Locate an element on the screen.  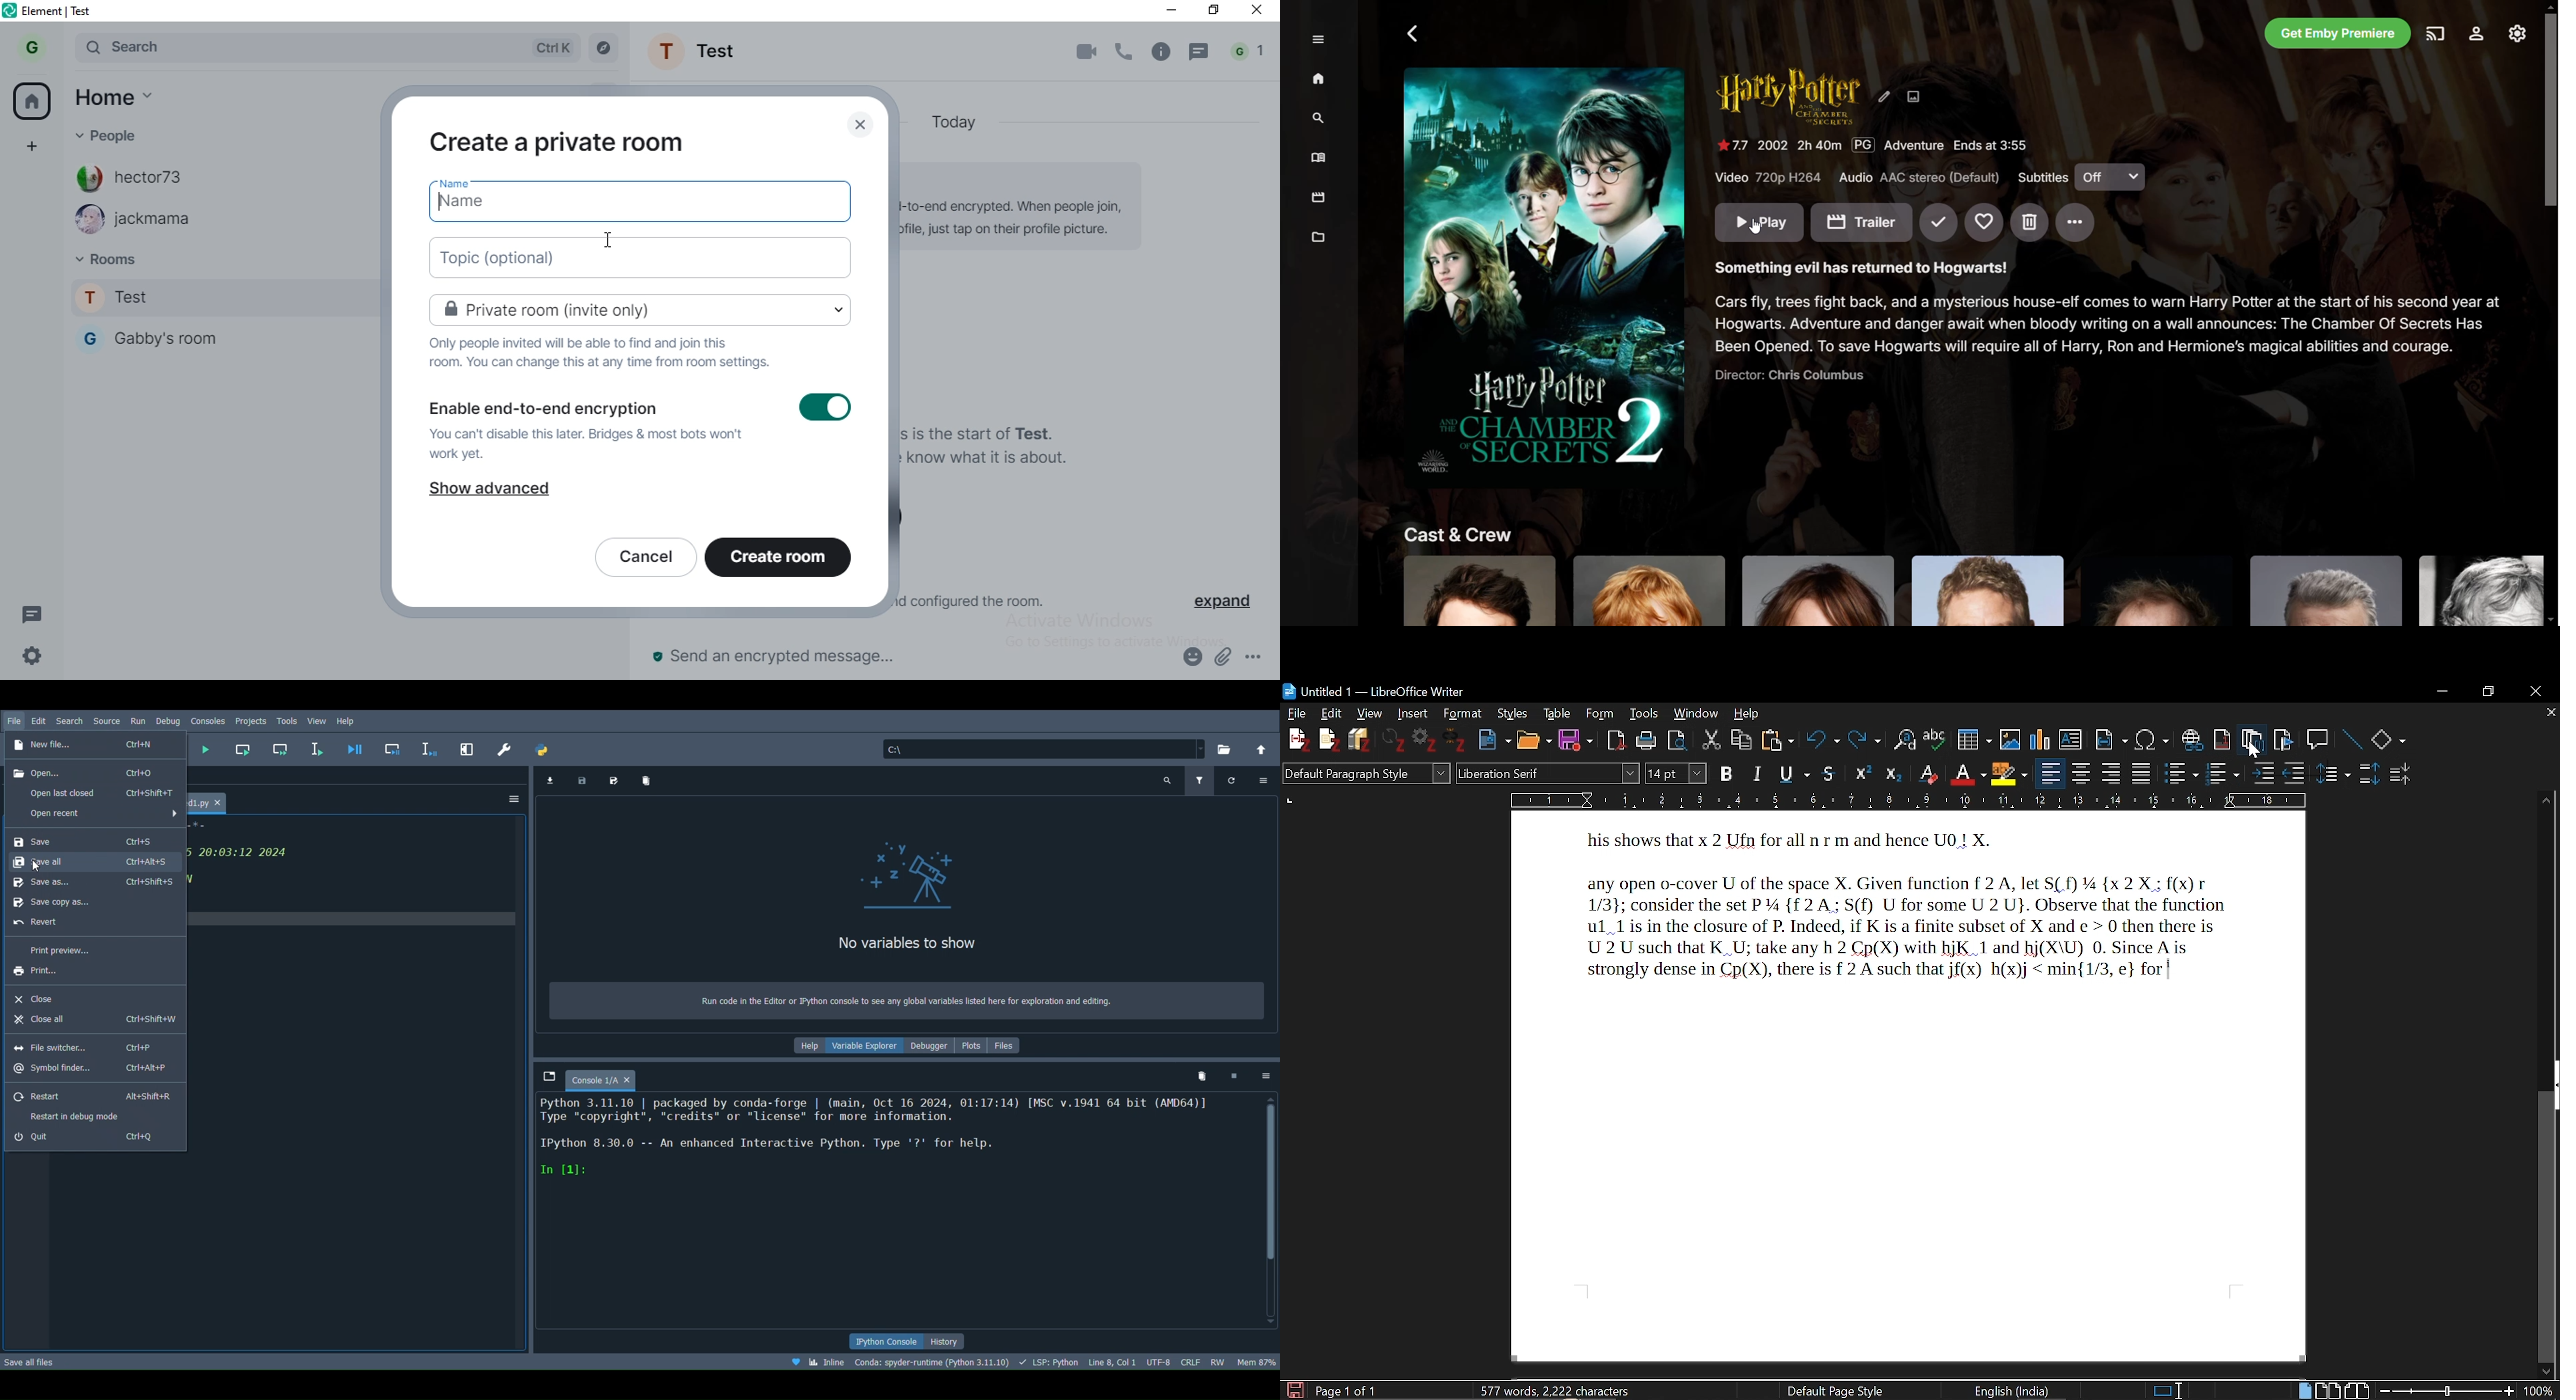
any open o-cover U of the space X. Given function 2 A, let S(f) % {x 2 X_: f(x) r1/3}; consider the set P % {f 2 A; S(f) U for some U 2 U}. Observe that the functionul_1is in the closure of P. Indeed, if K is a finite subset of X and ¢ > 0 then there isU2 U such that K_U; take any h 2 Cp(X) with hjK_1 and hj(X\U) 0. Since A is strongly dense in Cp(X), there is f 2 A such that jf(x) h(x)j < min{1/3, e} for! is located at coordinates (1921, 930).